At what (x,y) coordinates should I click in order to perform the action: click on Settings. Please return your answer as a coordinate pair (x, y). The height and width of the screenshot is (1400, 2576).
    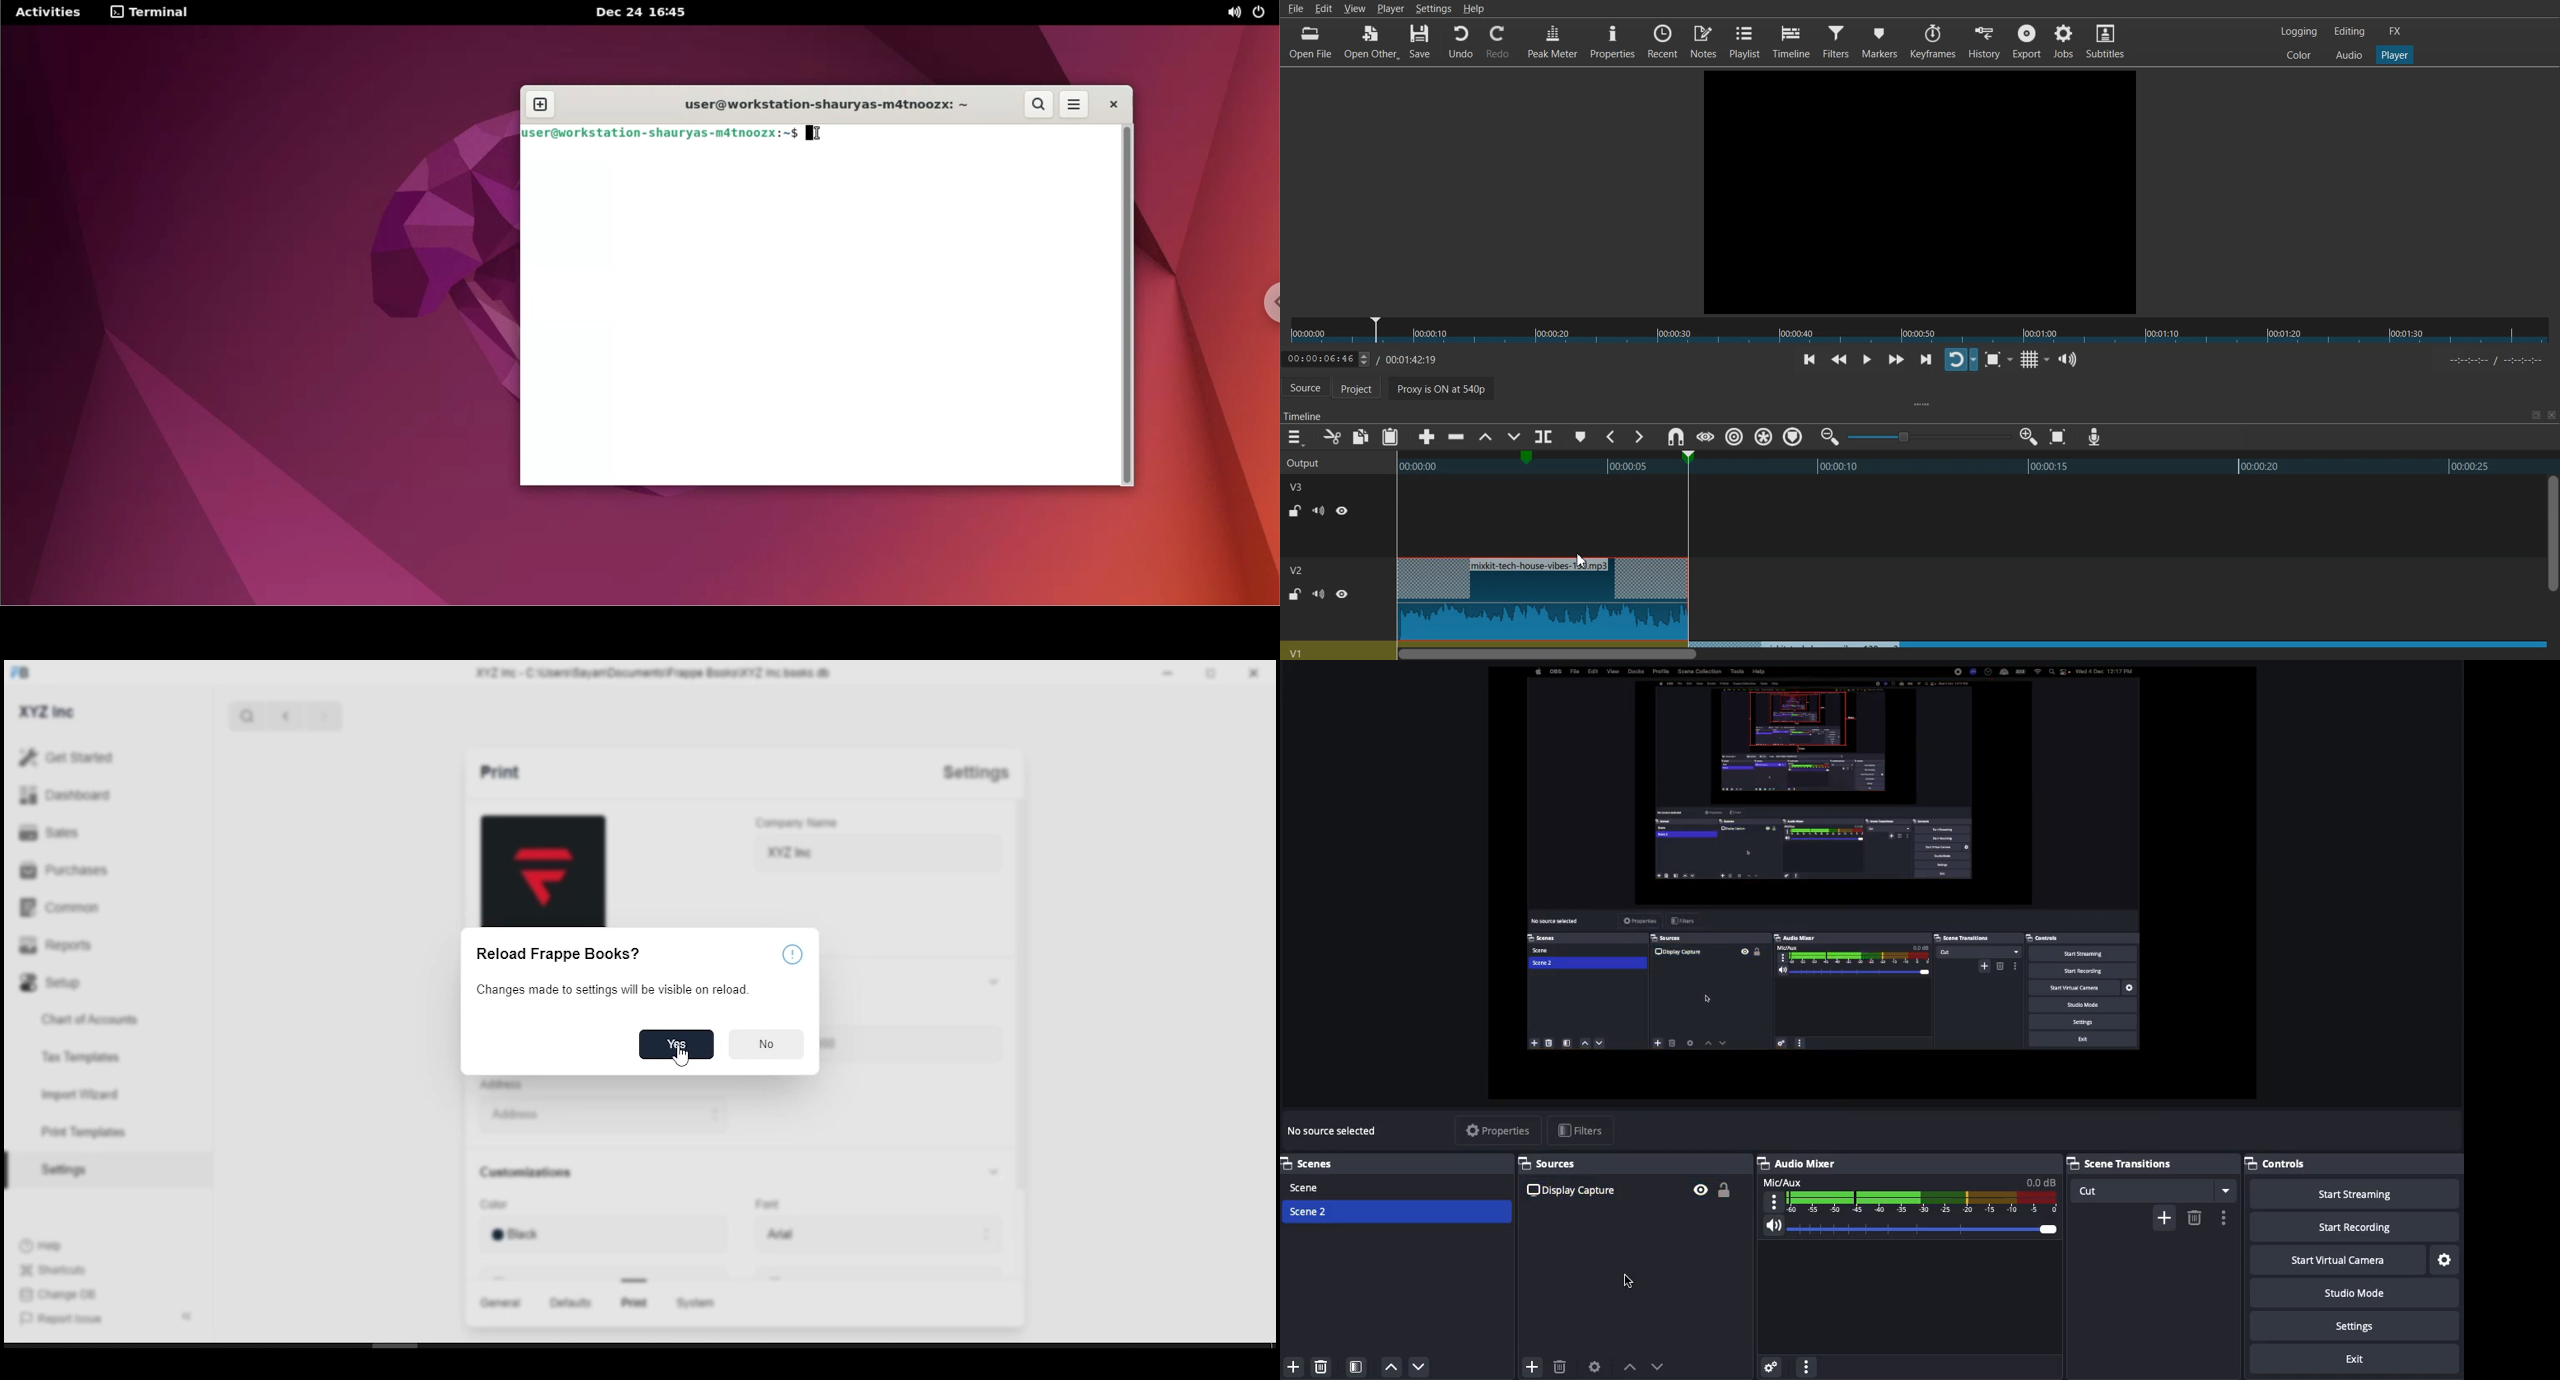
    Looking at the image, I should click on (2353, 1325).